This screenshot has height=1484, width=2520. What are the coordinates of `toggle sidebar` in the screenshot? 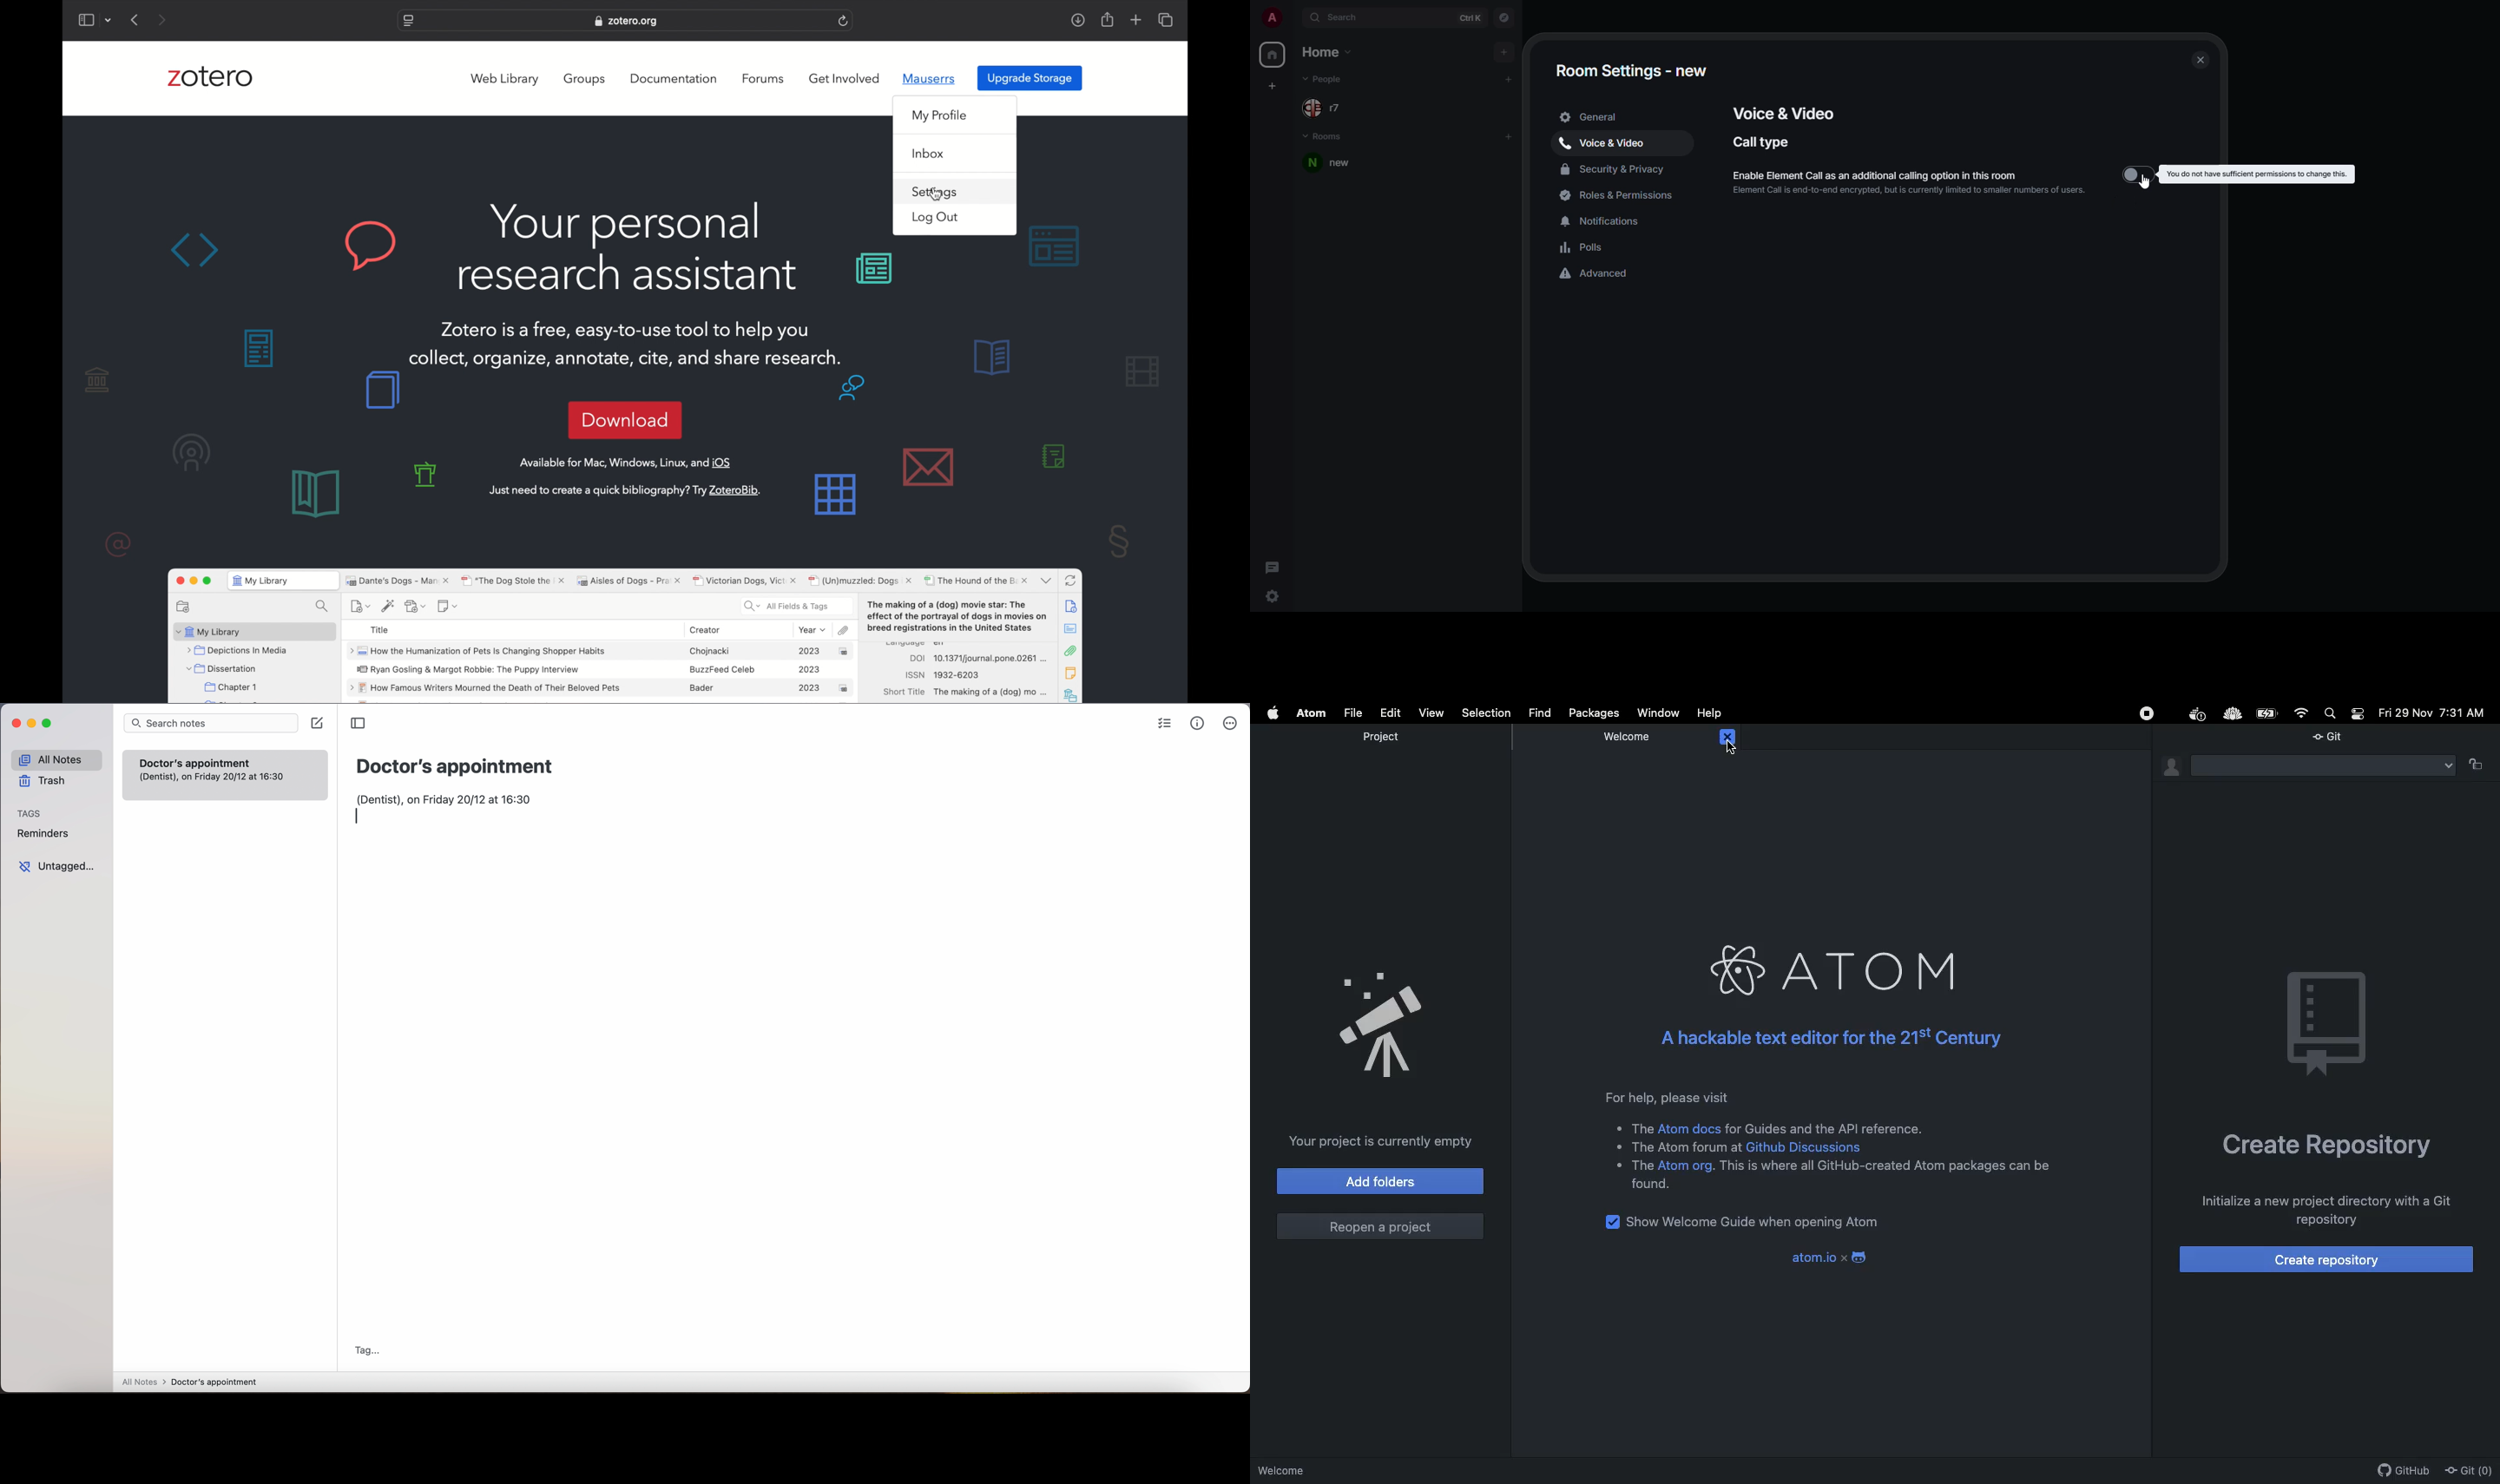 It's located at (357, 723).